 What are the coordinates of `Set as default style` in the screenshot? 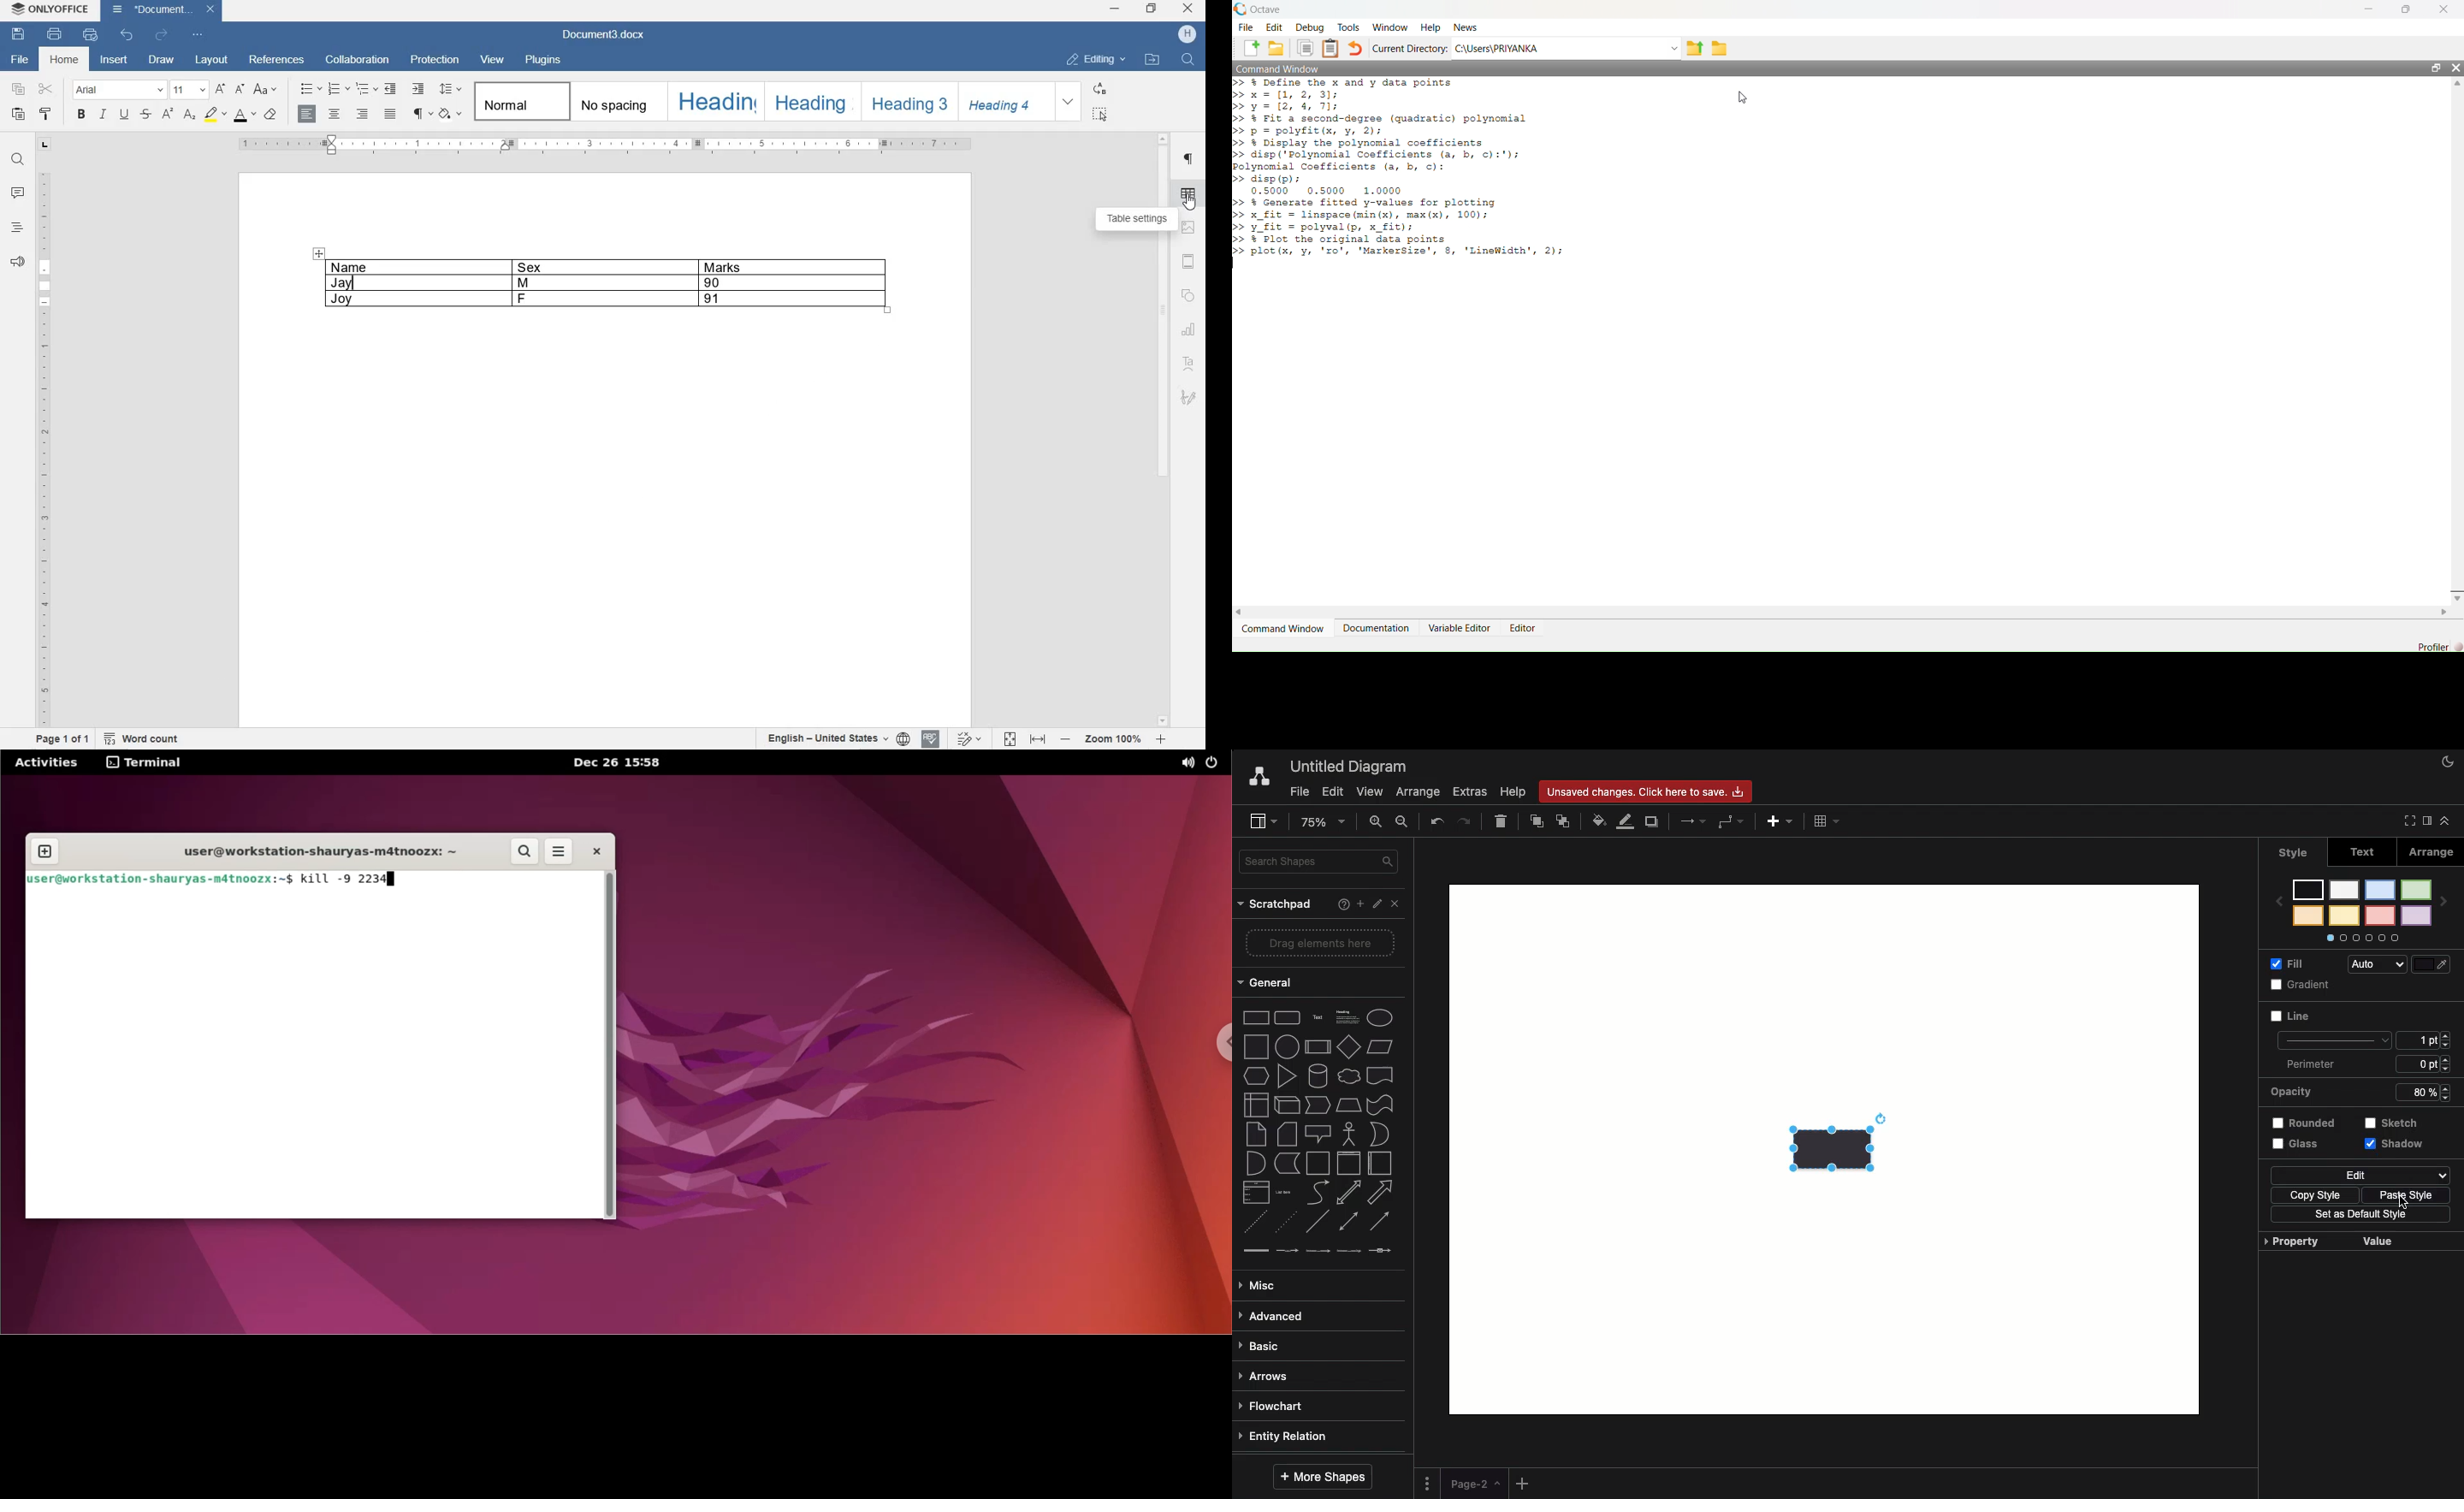 It's located at (2357, 1216).